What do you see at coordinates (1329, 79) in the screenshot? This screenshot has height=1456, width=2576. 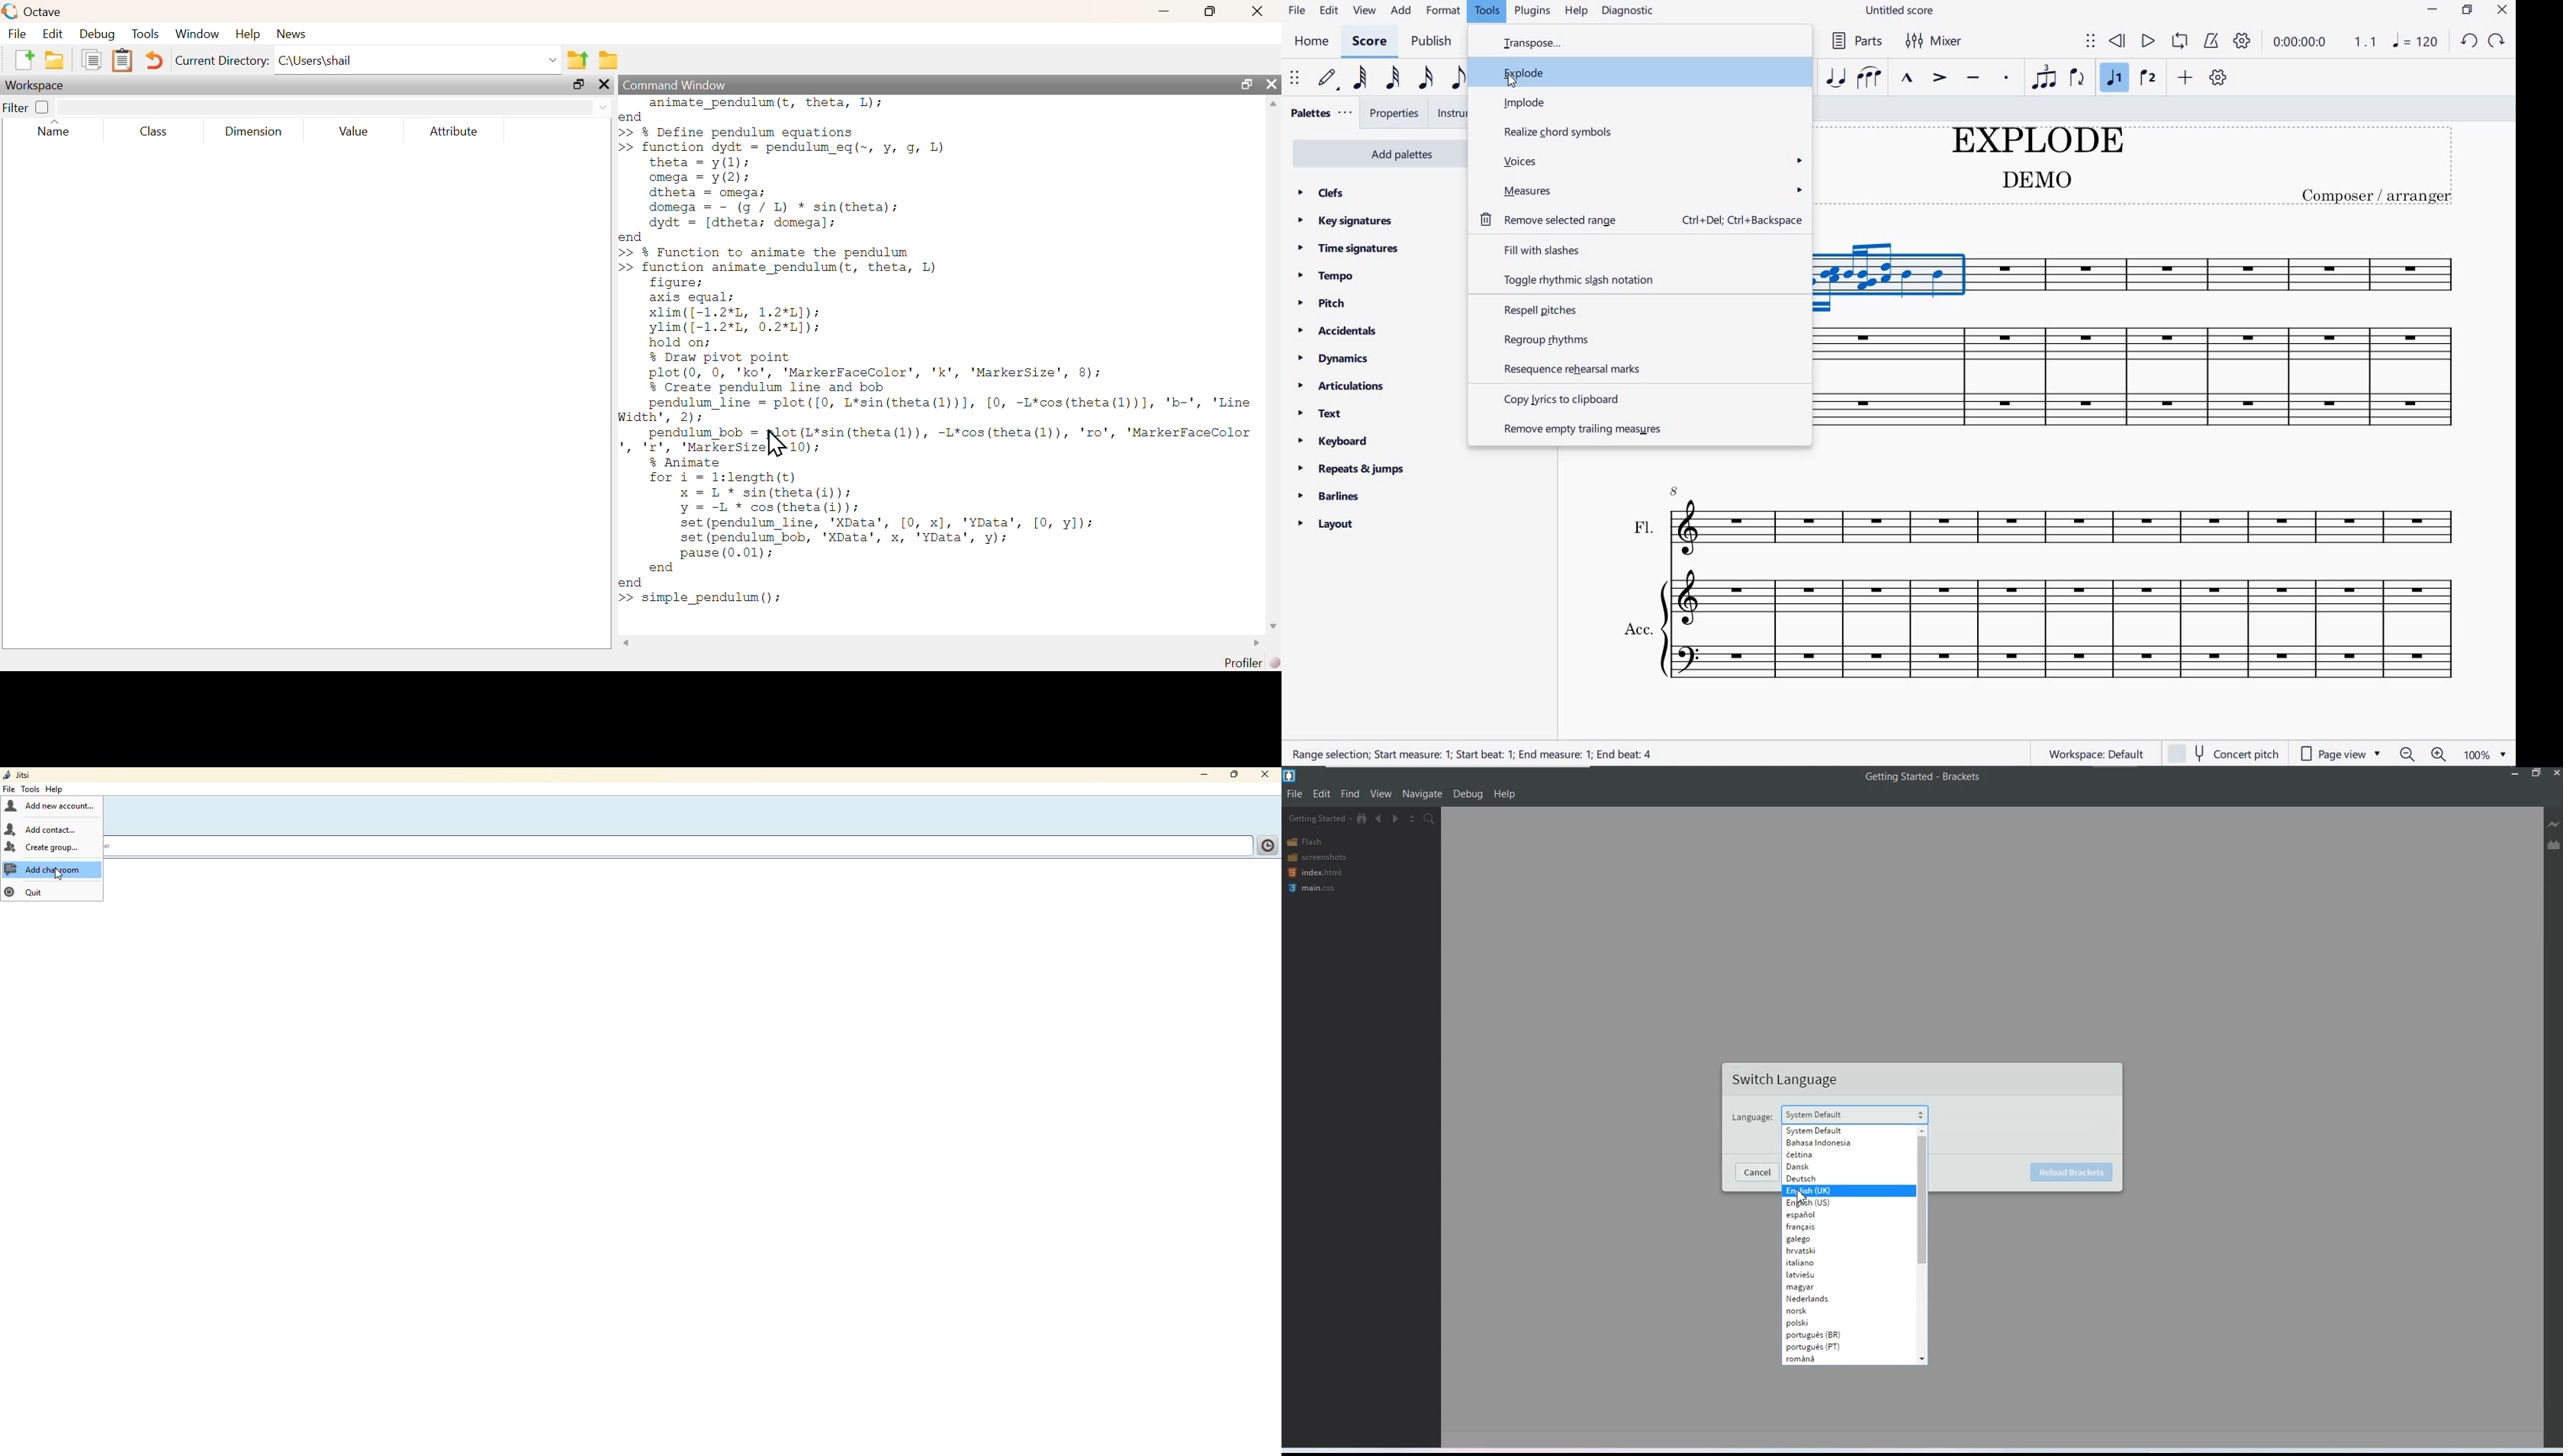 I see `default (step time)` at bounding box center [1329, 79].